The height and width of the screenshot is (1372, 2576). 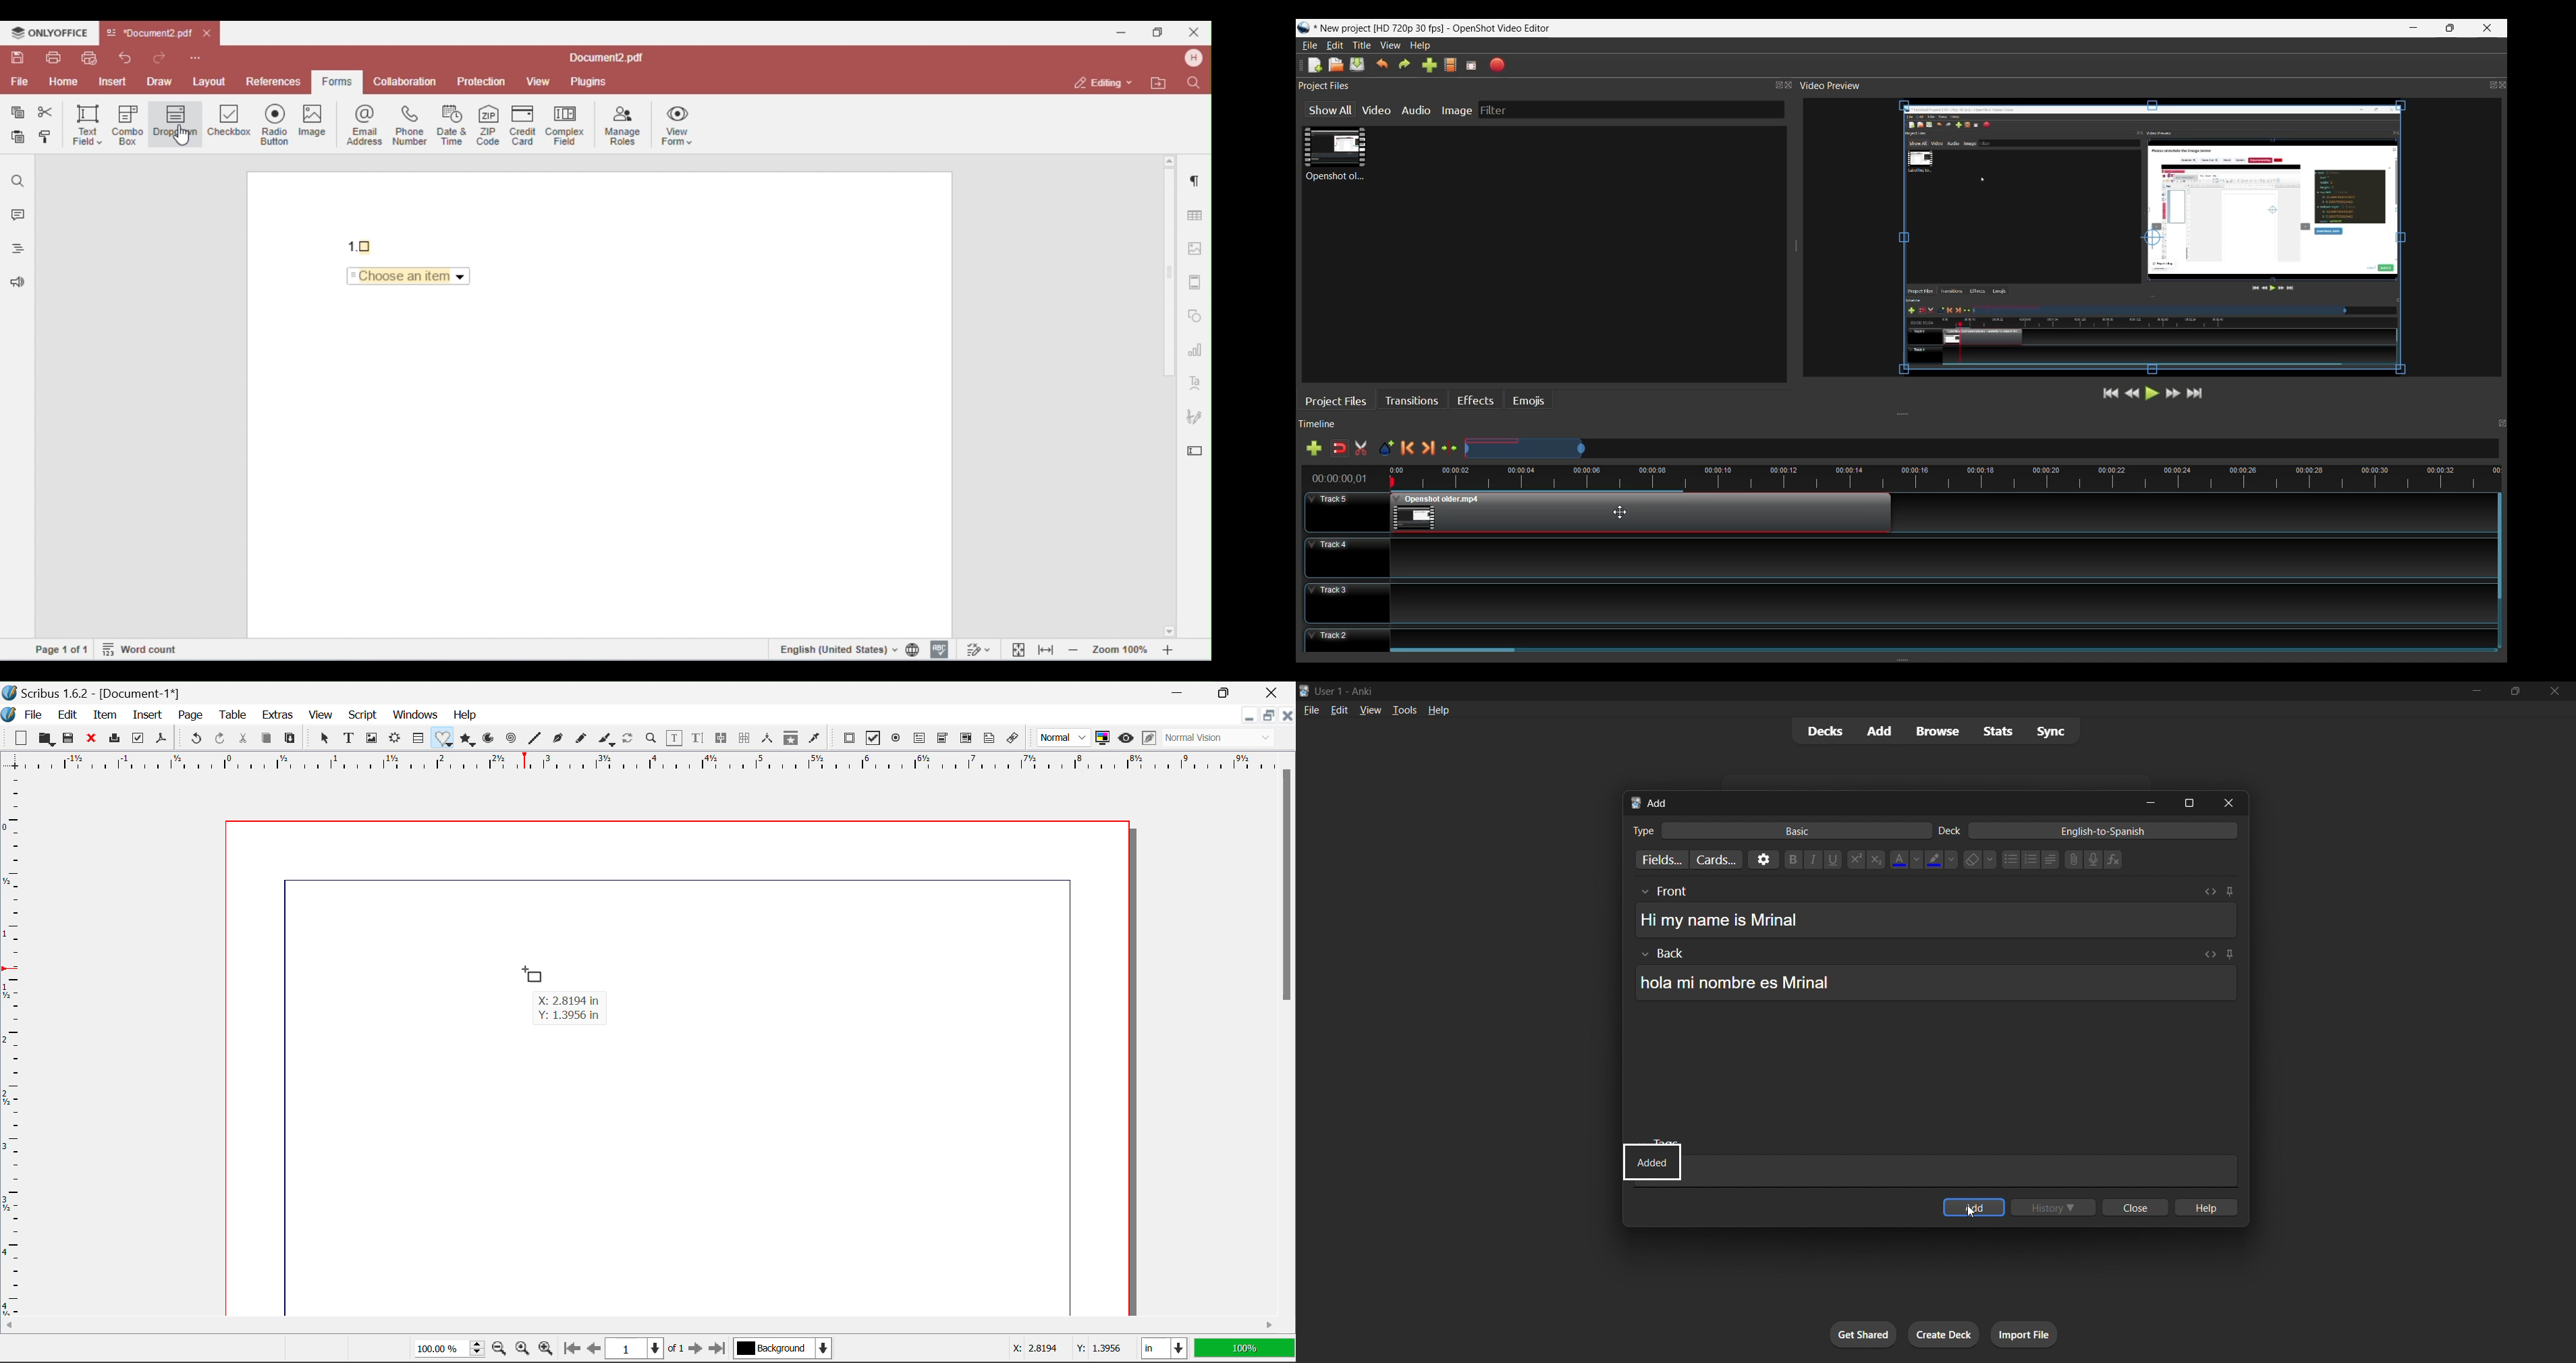 What do you see at coordinates (1961, 860) in the screenshot?
I see `text styling` at bounding box center [1961, 860].